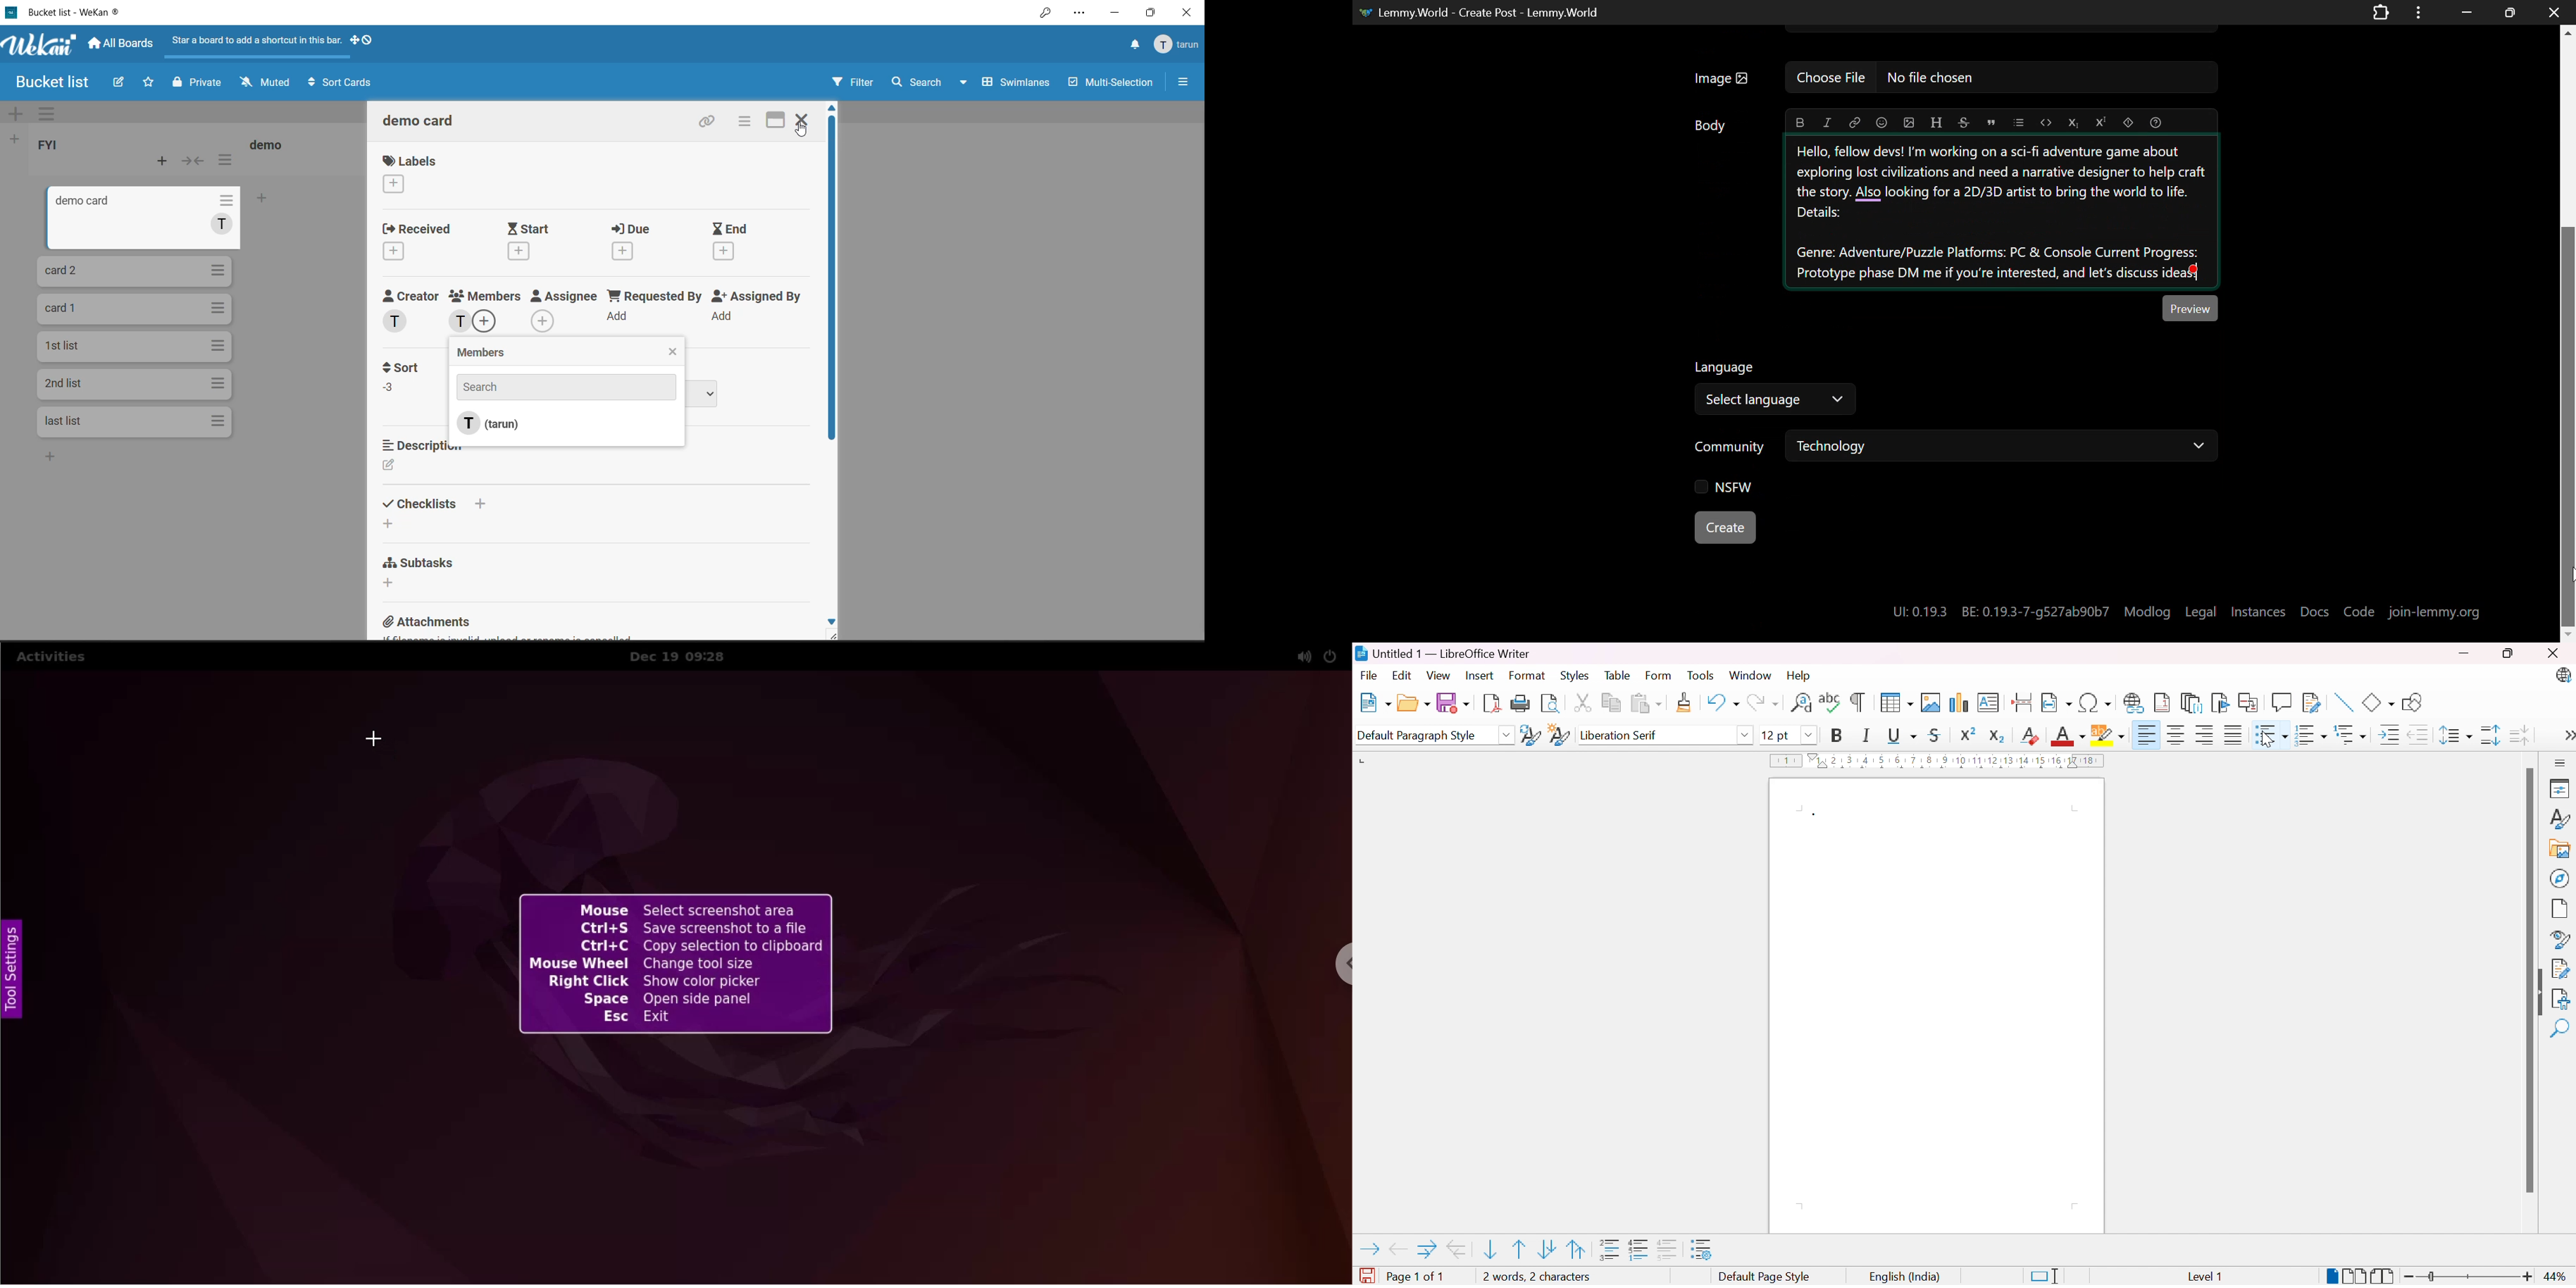 This screenshot has width=2576, height=1288. I want to click on sort cards, so click(342, 82).